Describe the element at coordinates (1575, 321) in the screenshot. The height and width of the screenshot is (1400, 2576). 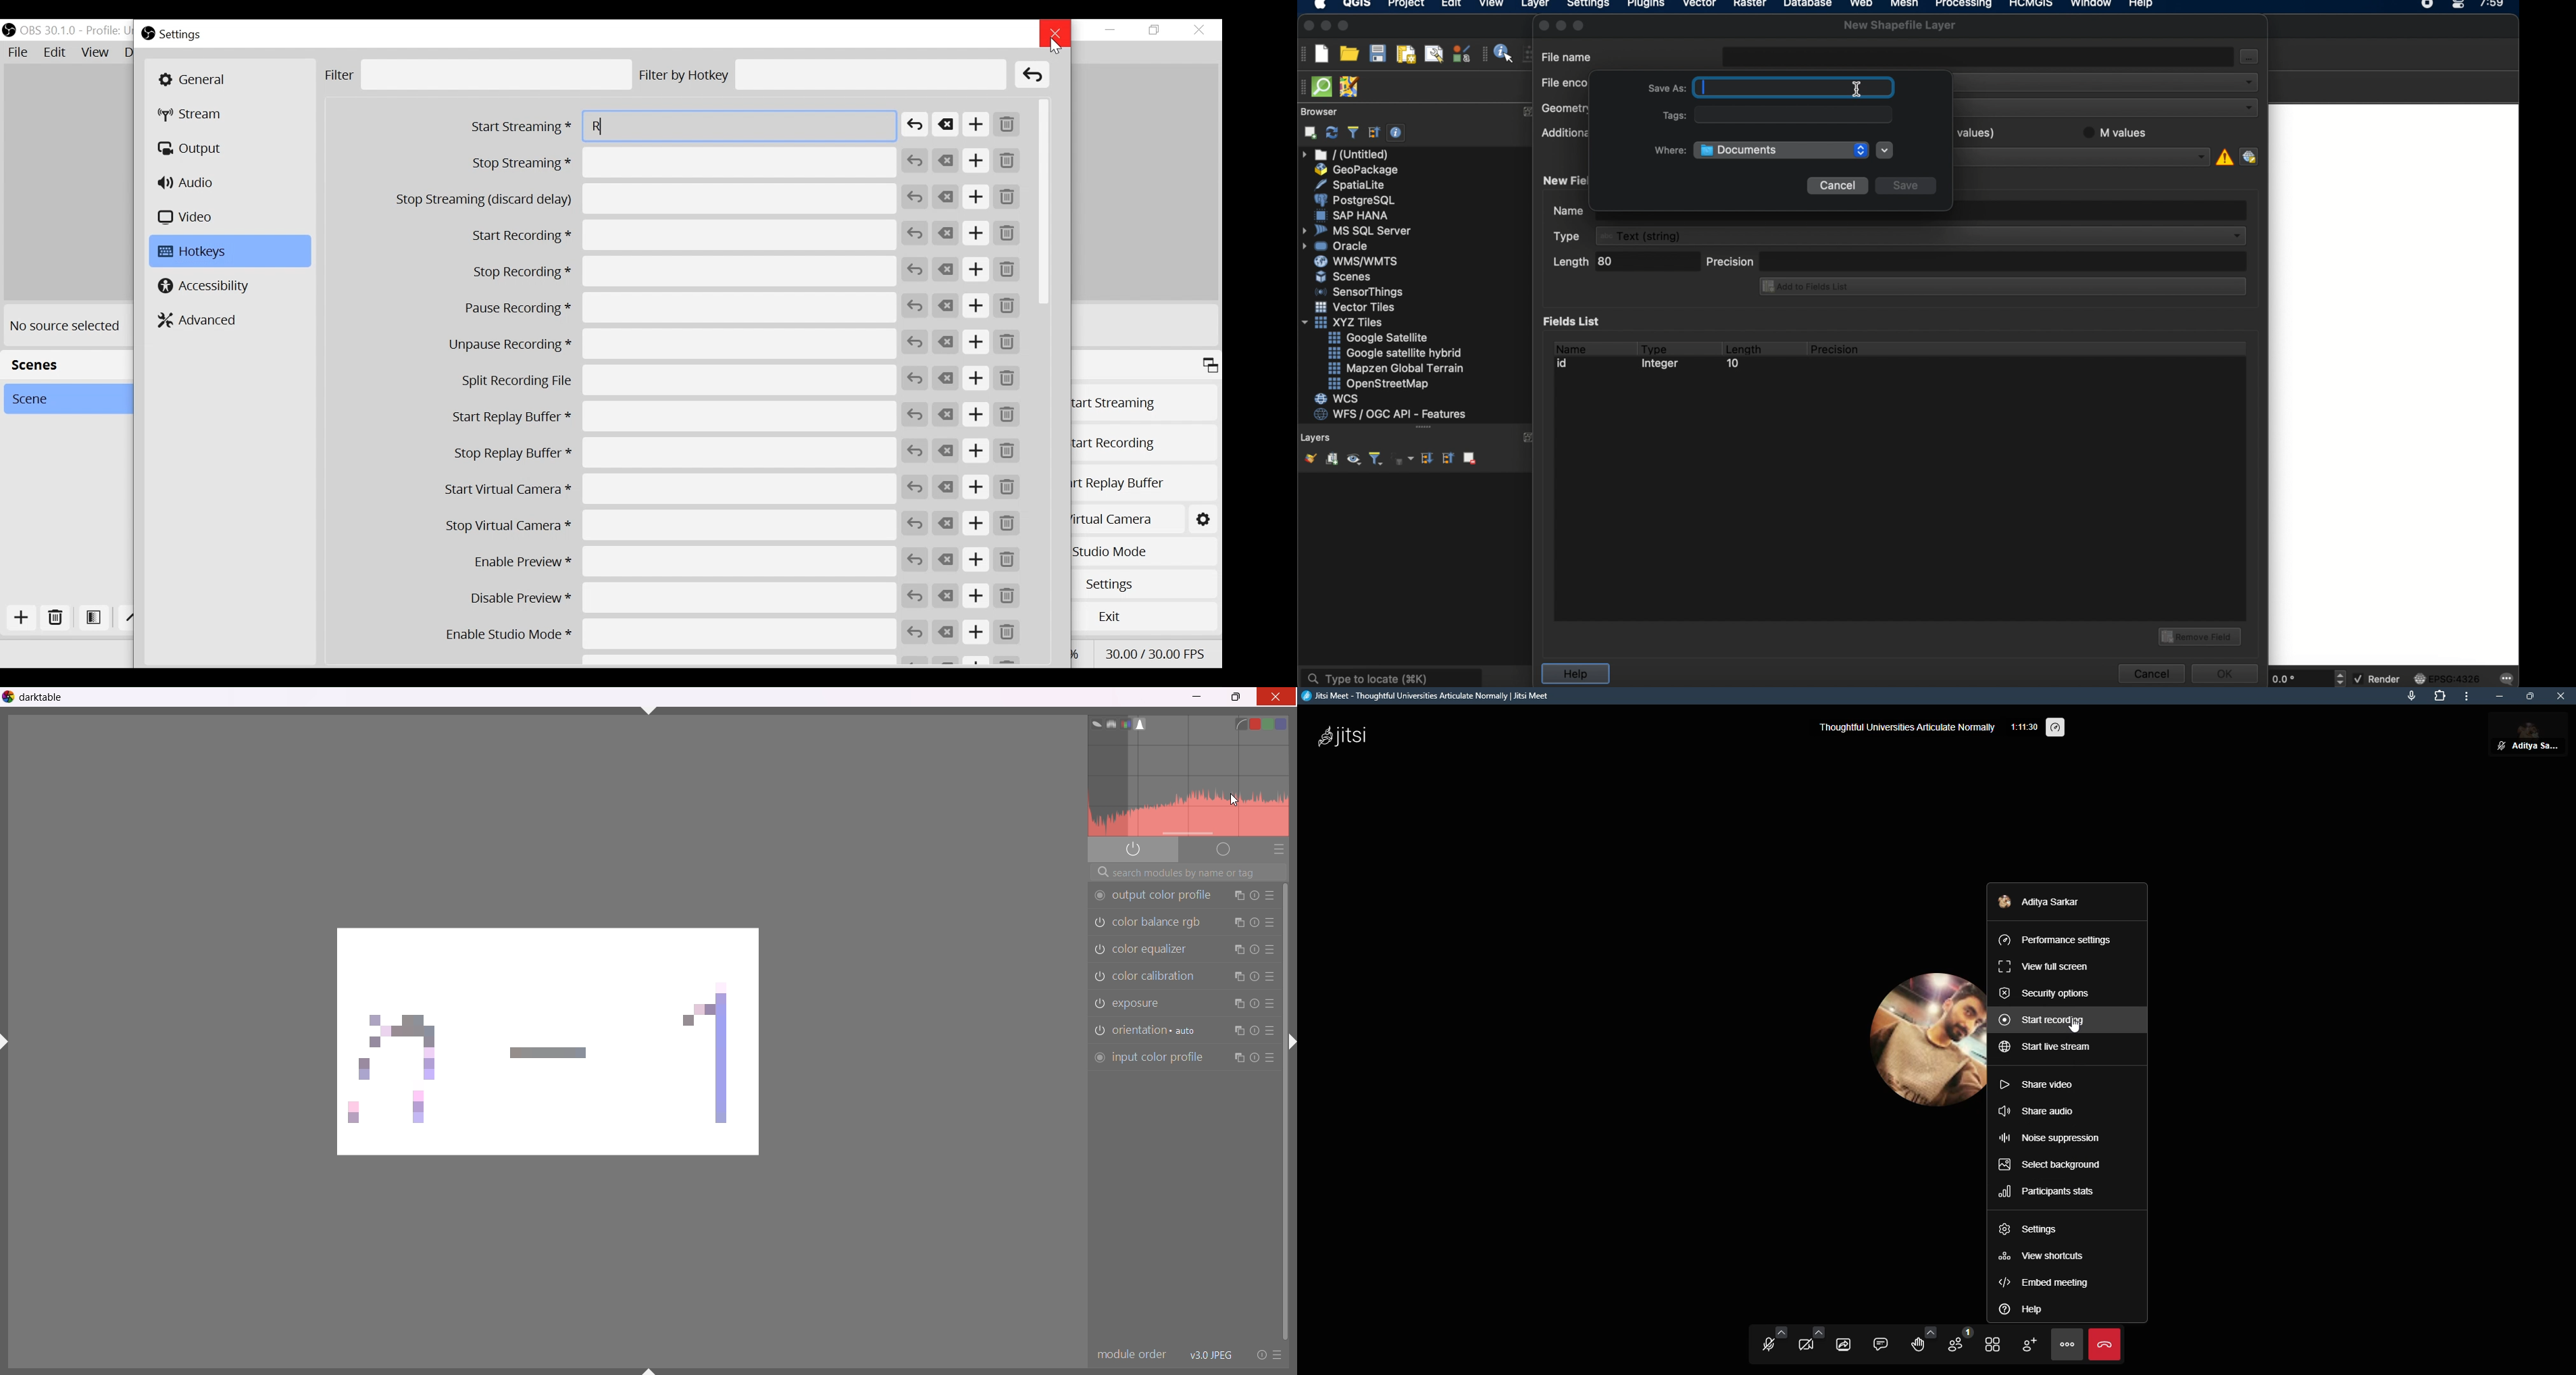
I see `fields list` at that location.